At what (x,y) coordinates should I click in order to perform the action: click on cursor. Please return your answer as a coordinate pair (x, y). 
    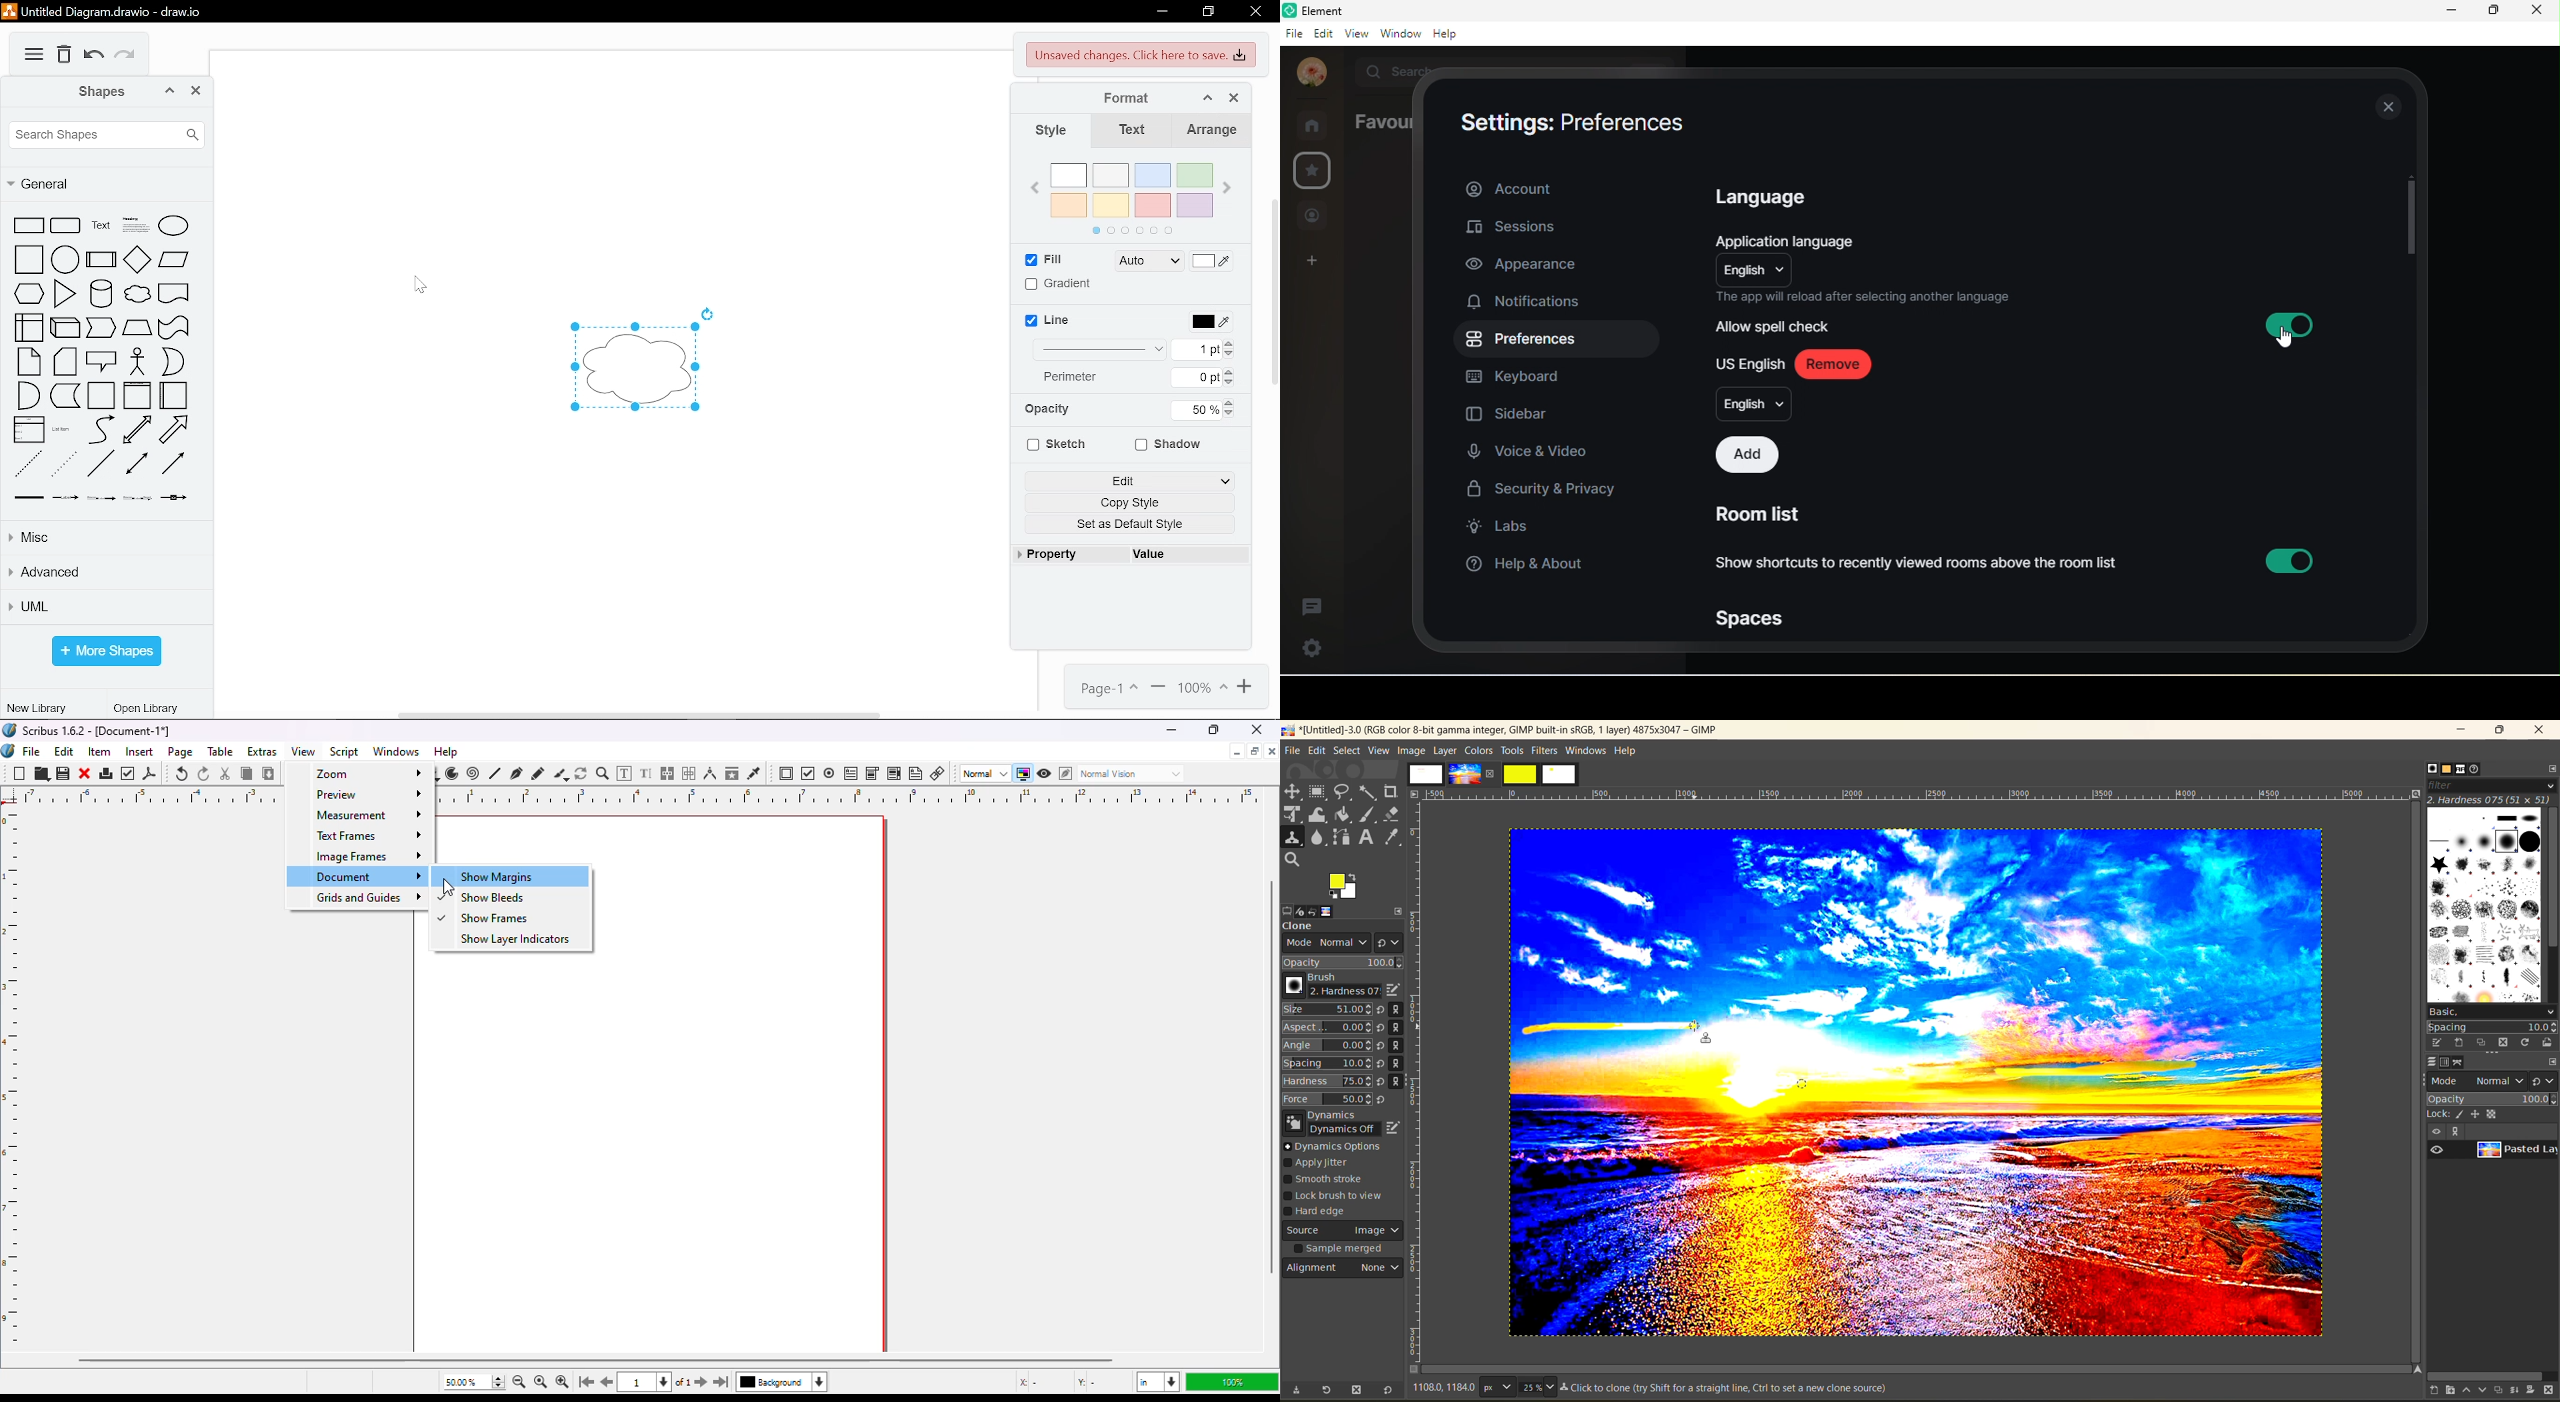
    Looking at the image, I should click on (446, 886).